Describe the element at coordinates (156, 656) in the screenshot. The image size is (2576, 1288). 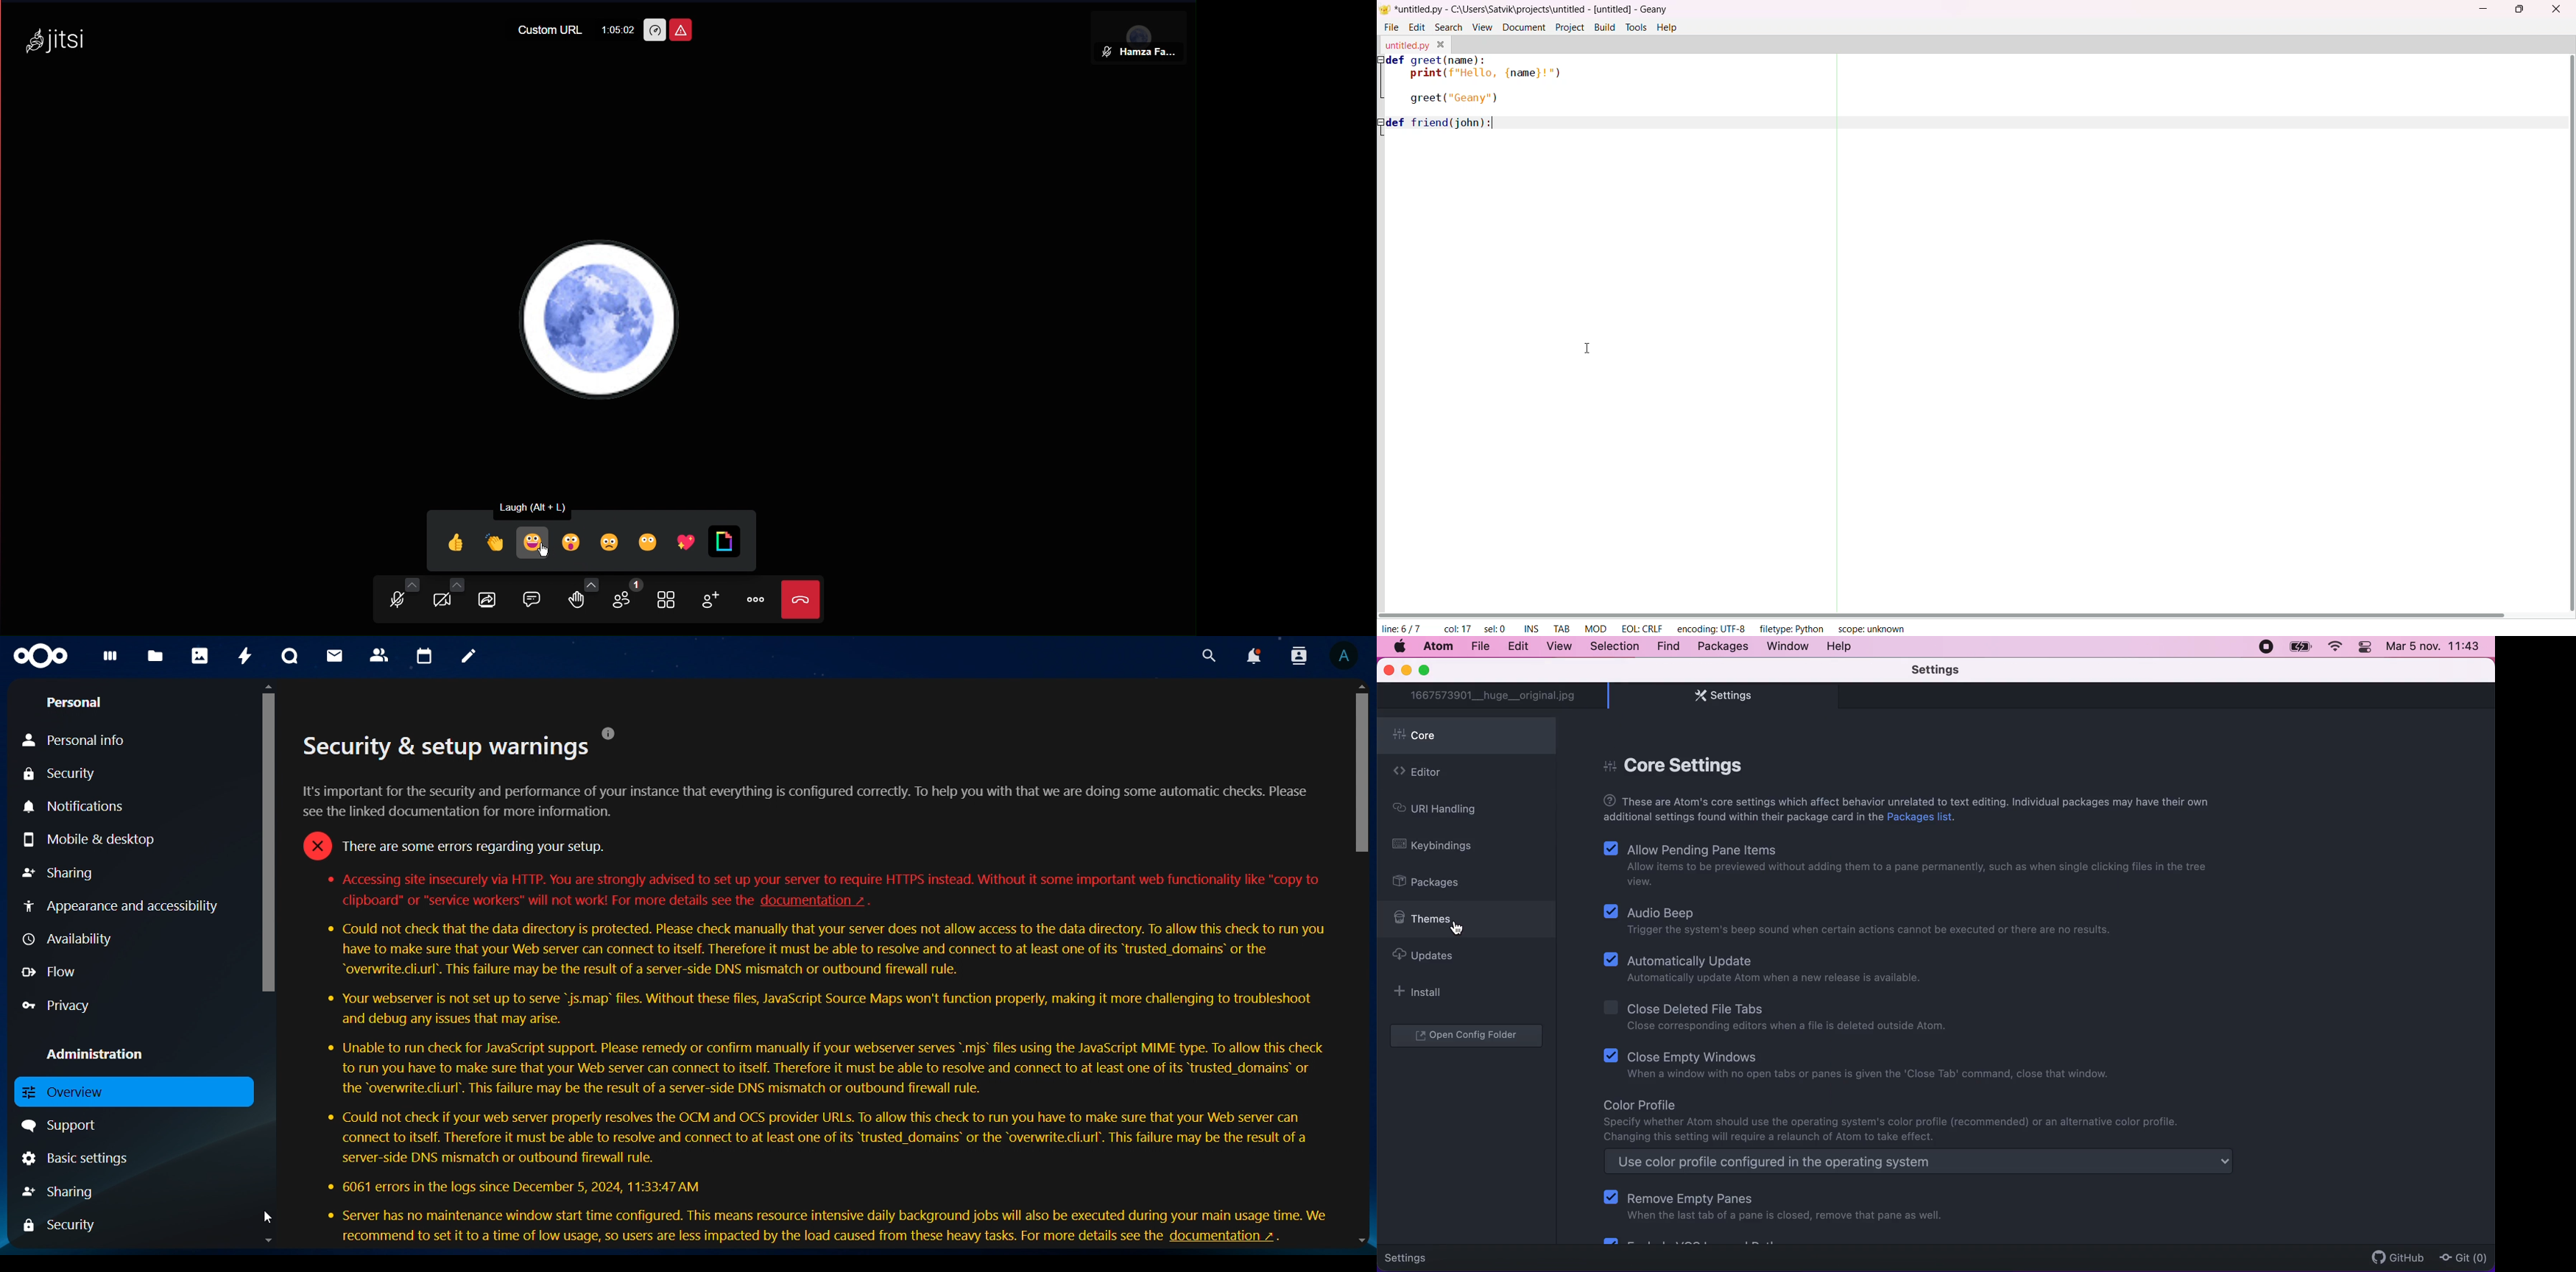
I see `files` at that location.